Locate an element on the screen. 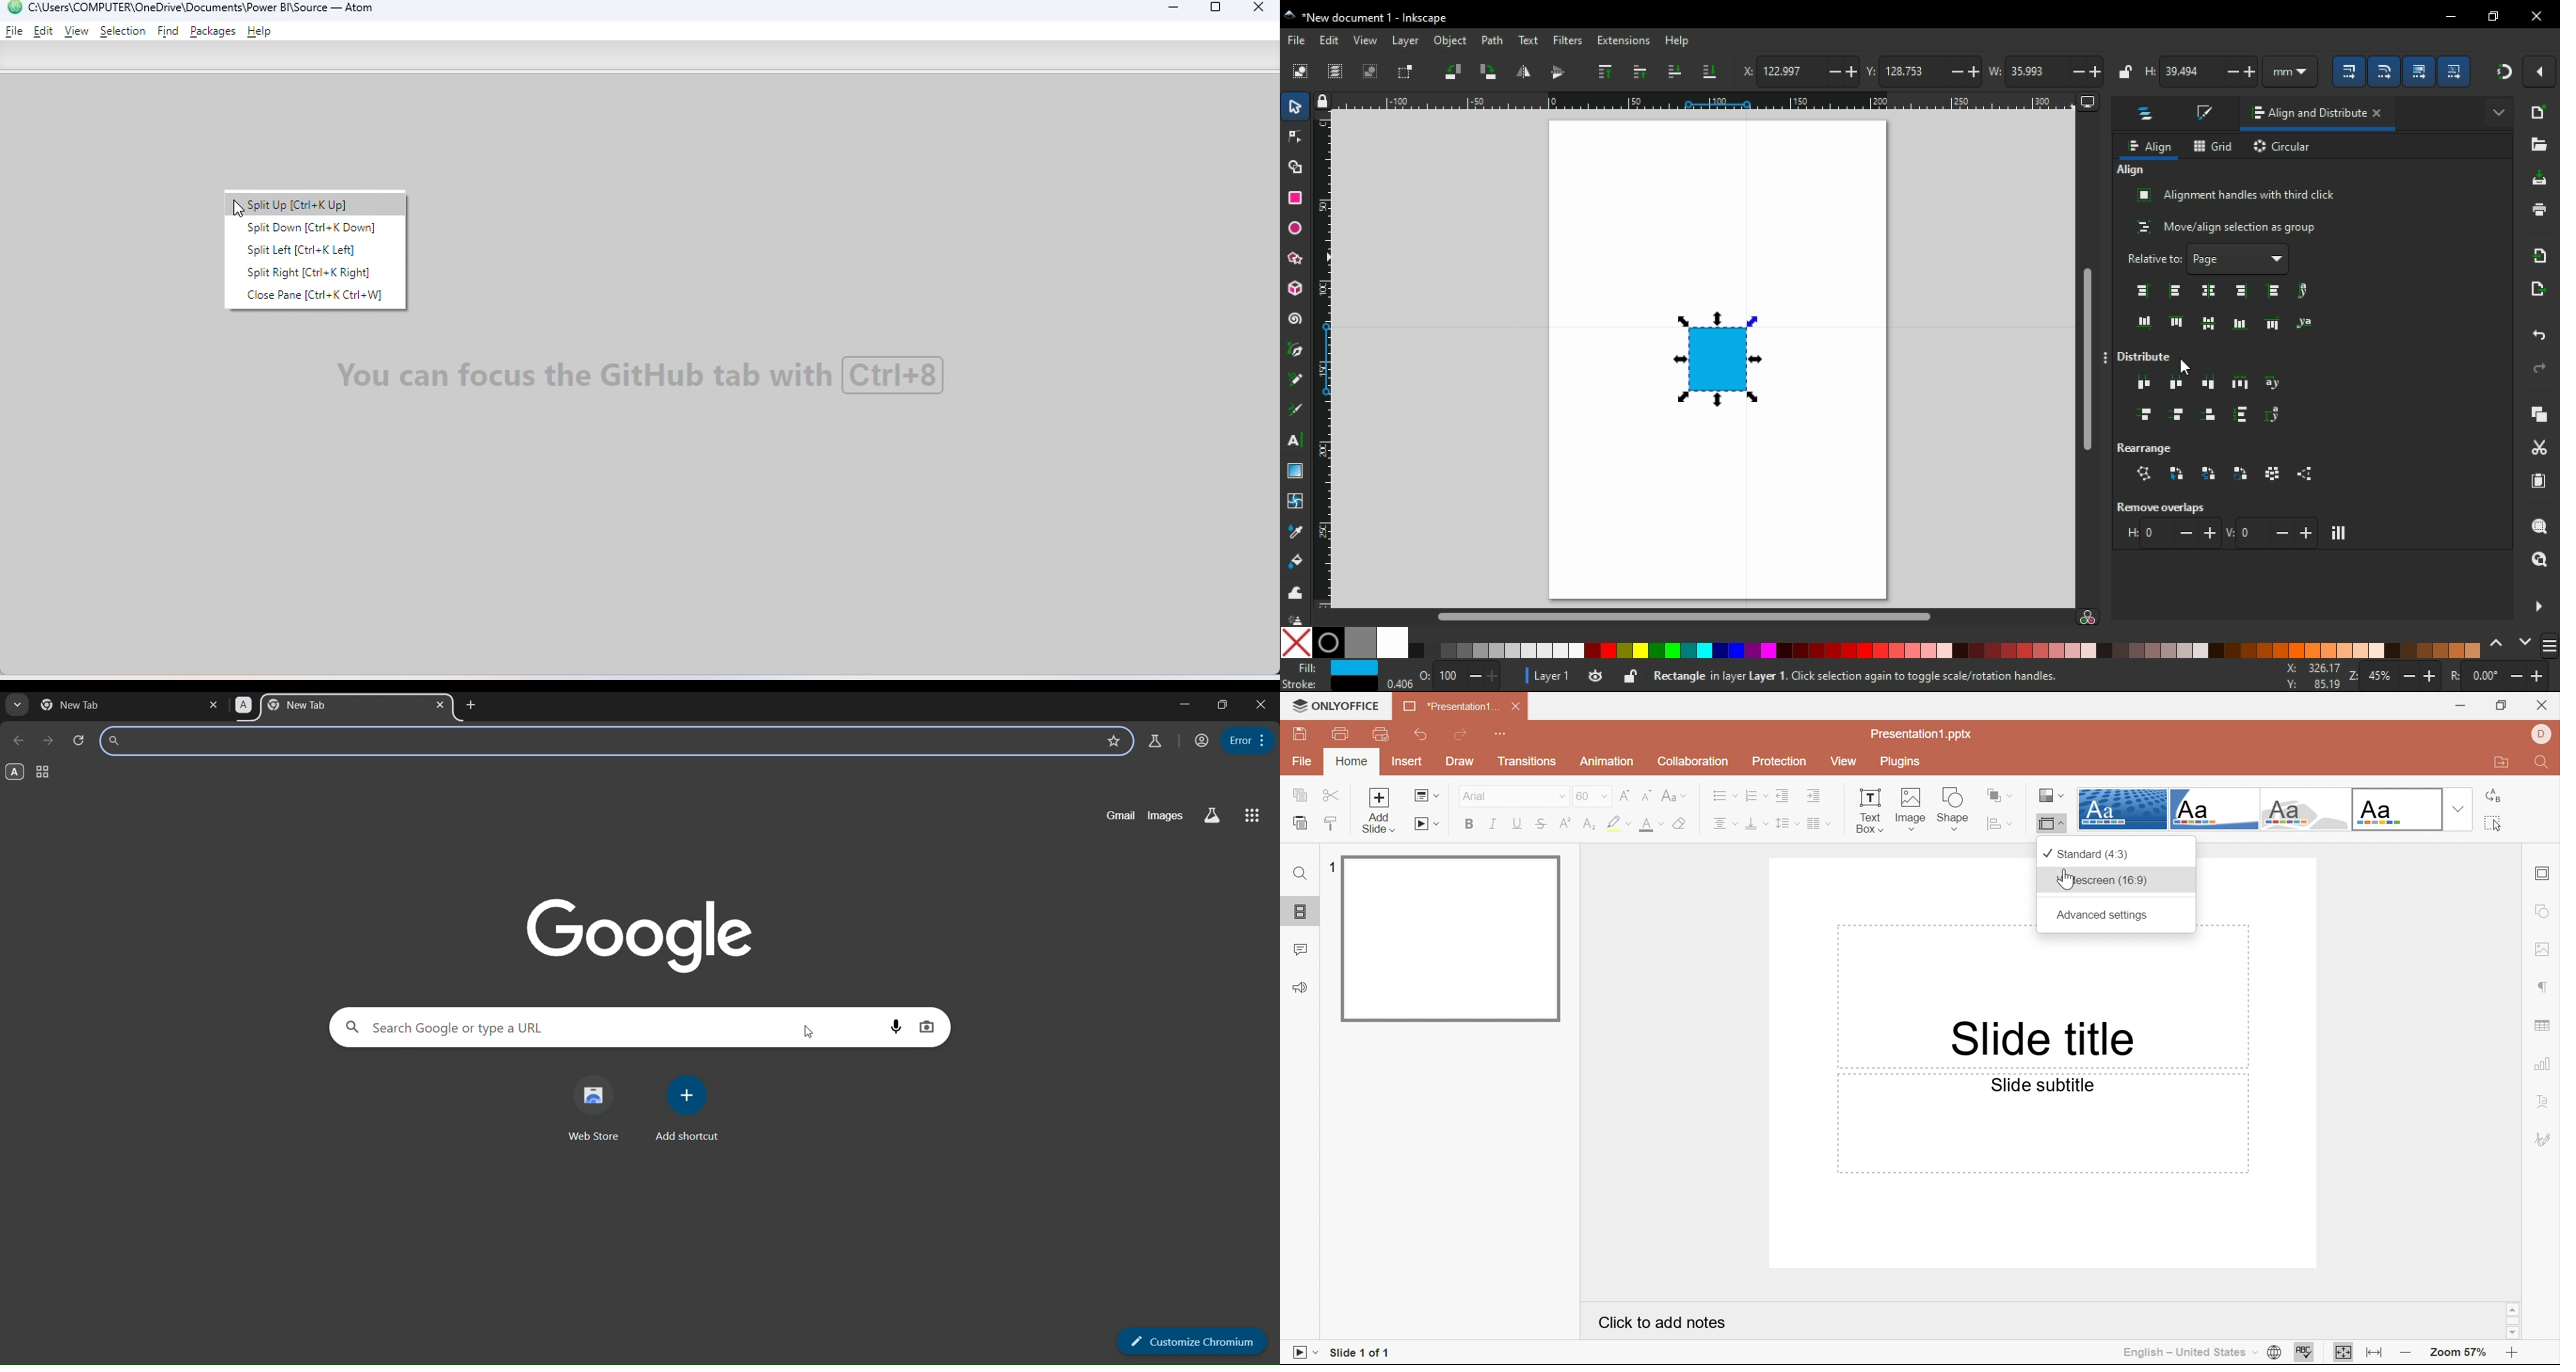  Redo is located at coordinates (1462, 736).